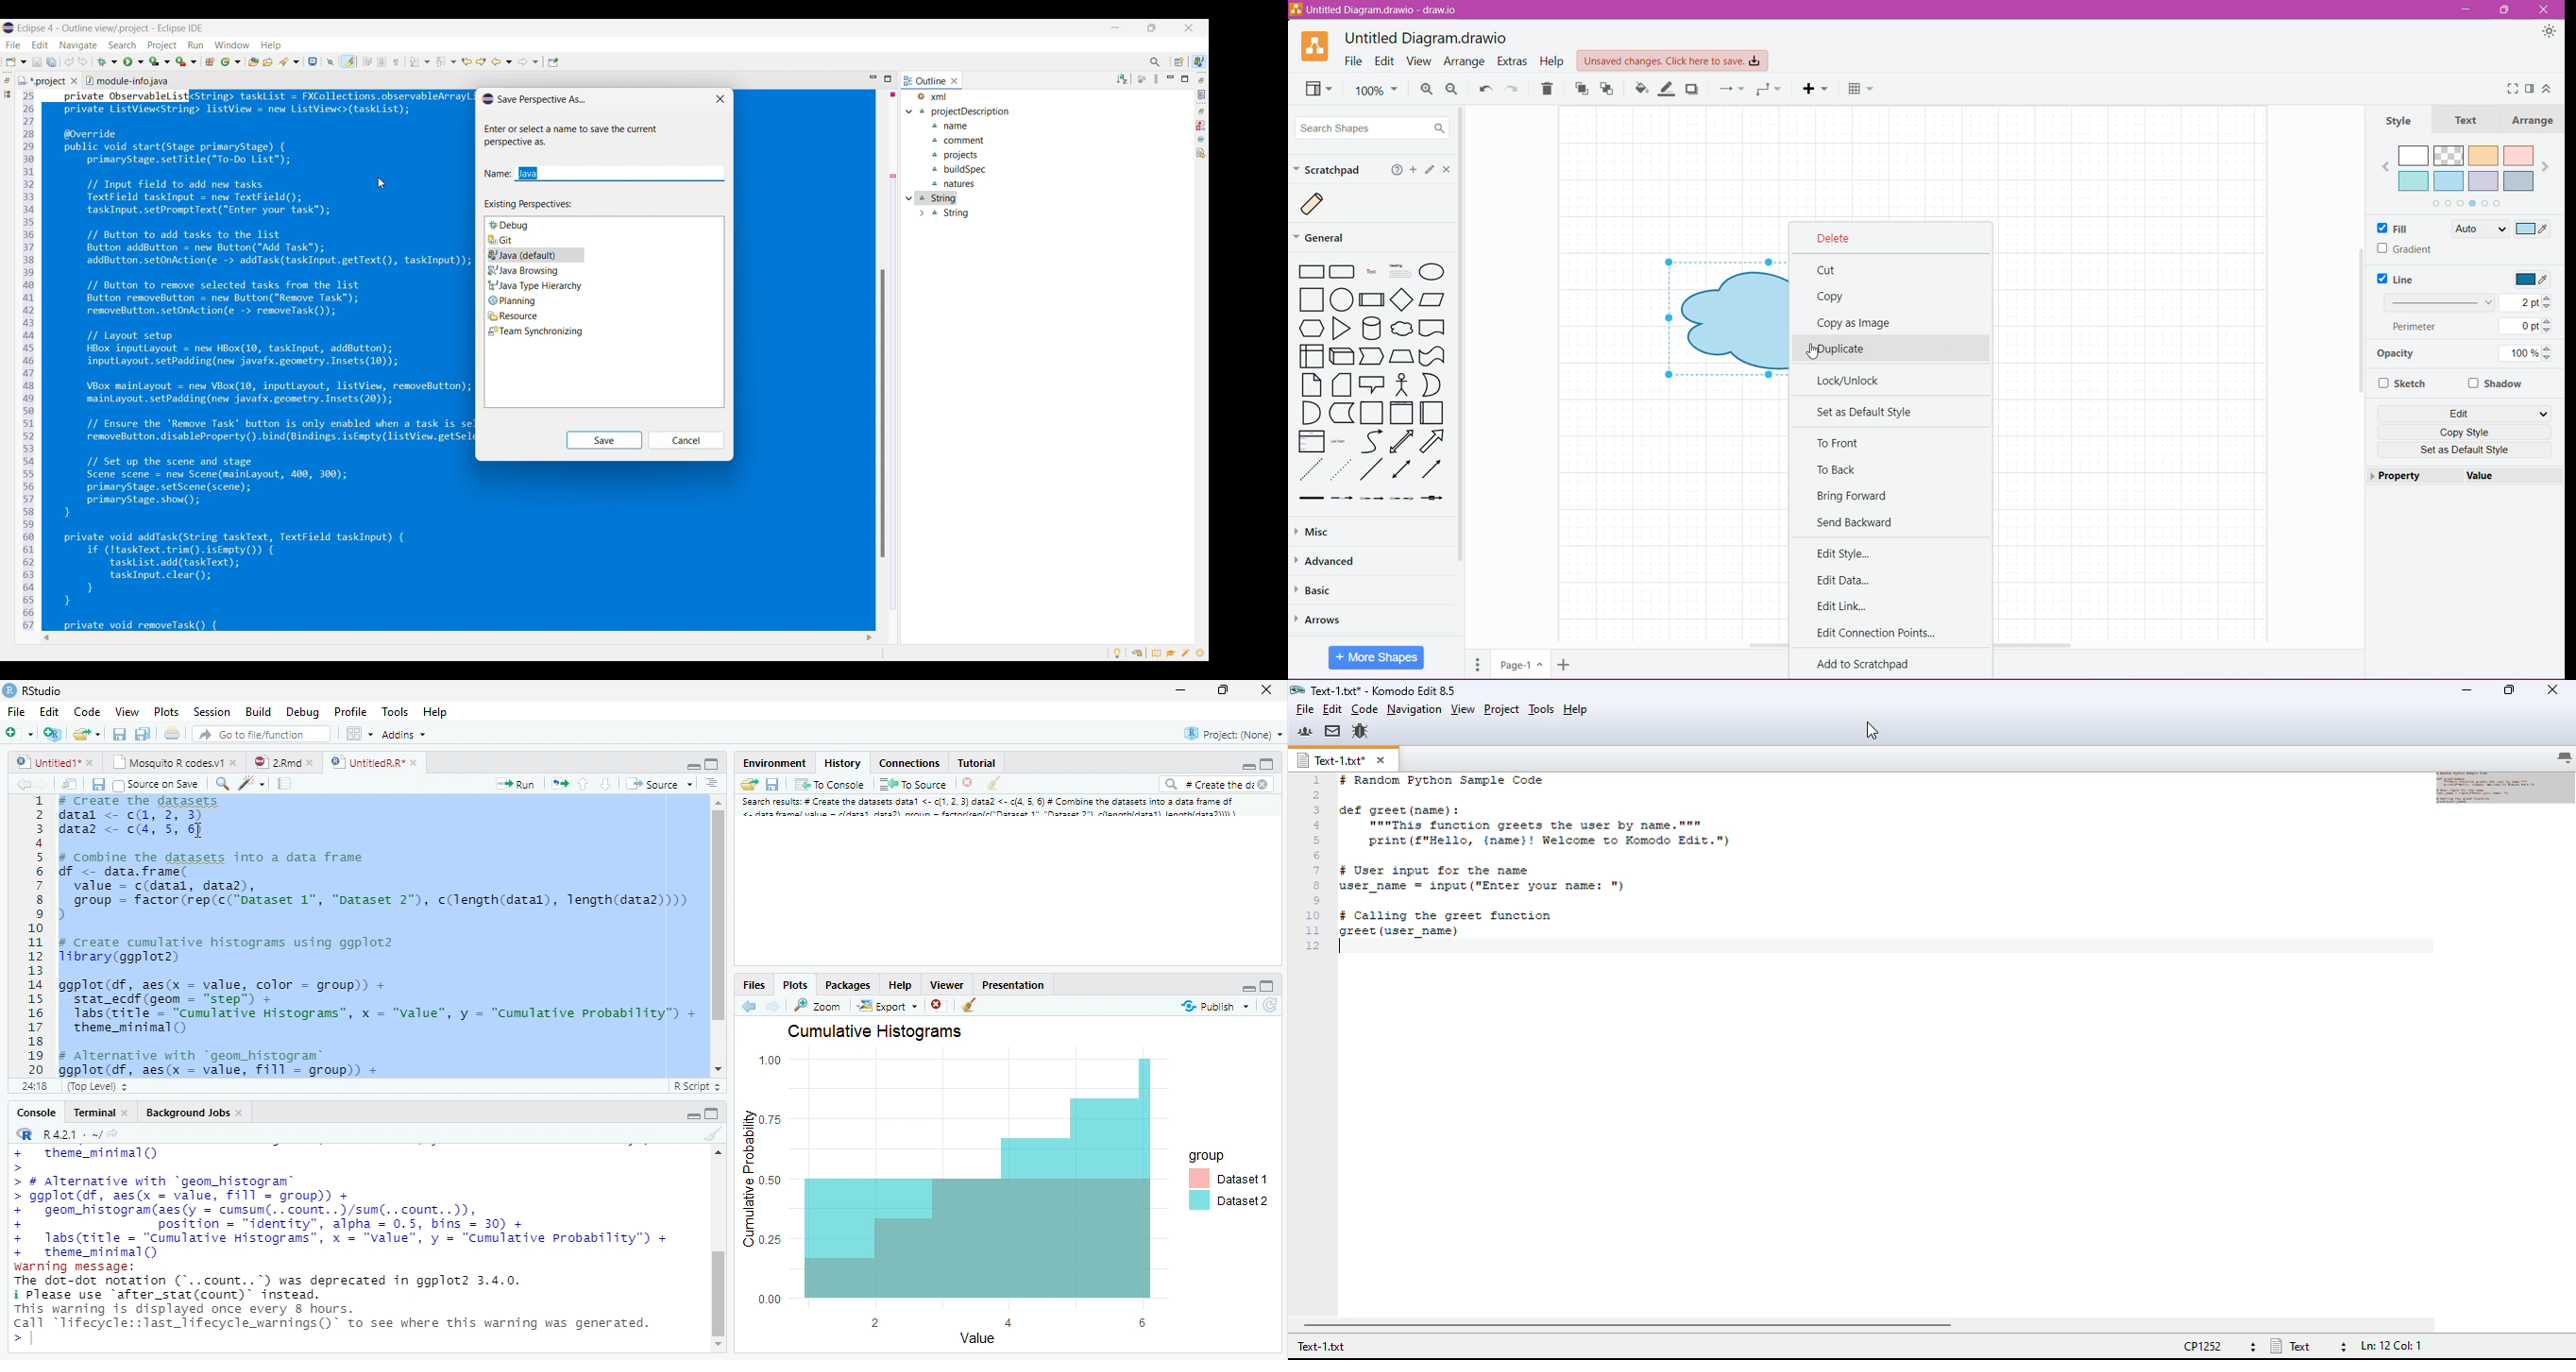  What do you see at coordinates (1322, 1348) in the screenshot?
I see `text-1` at bounding box center [1322, 1348].